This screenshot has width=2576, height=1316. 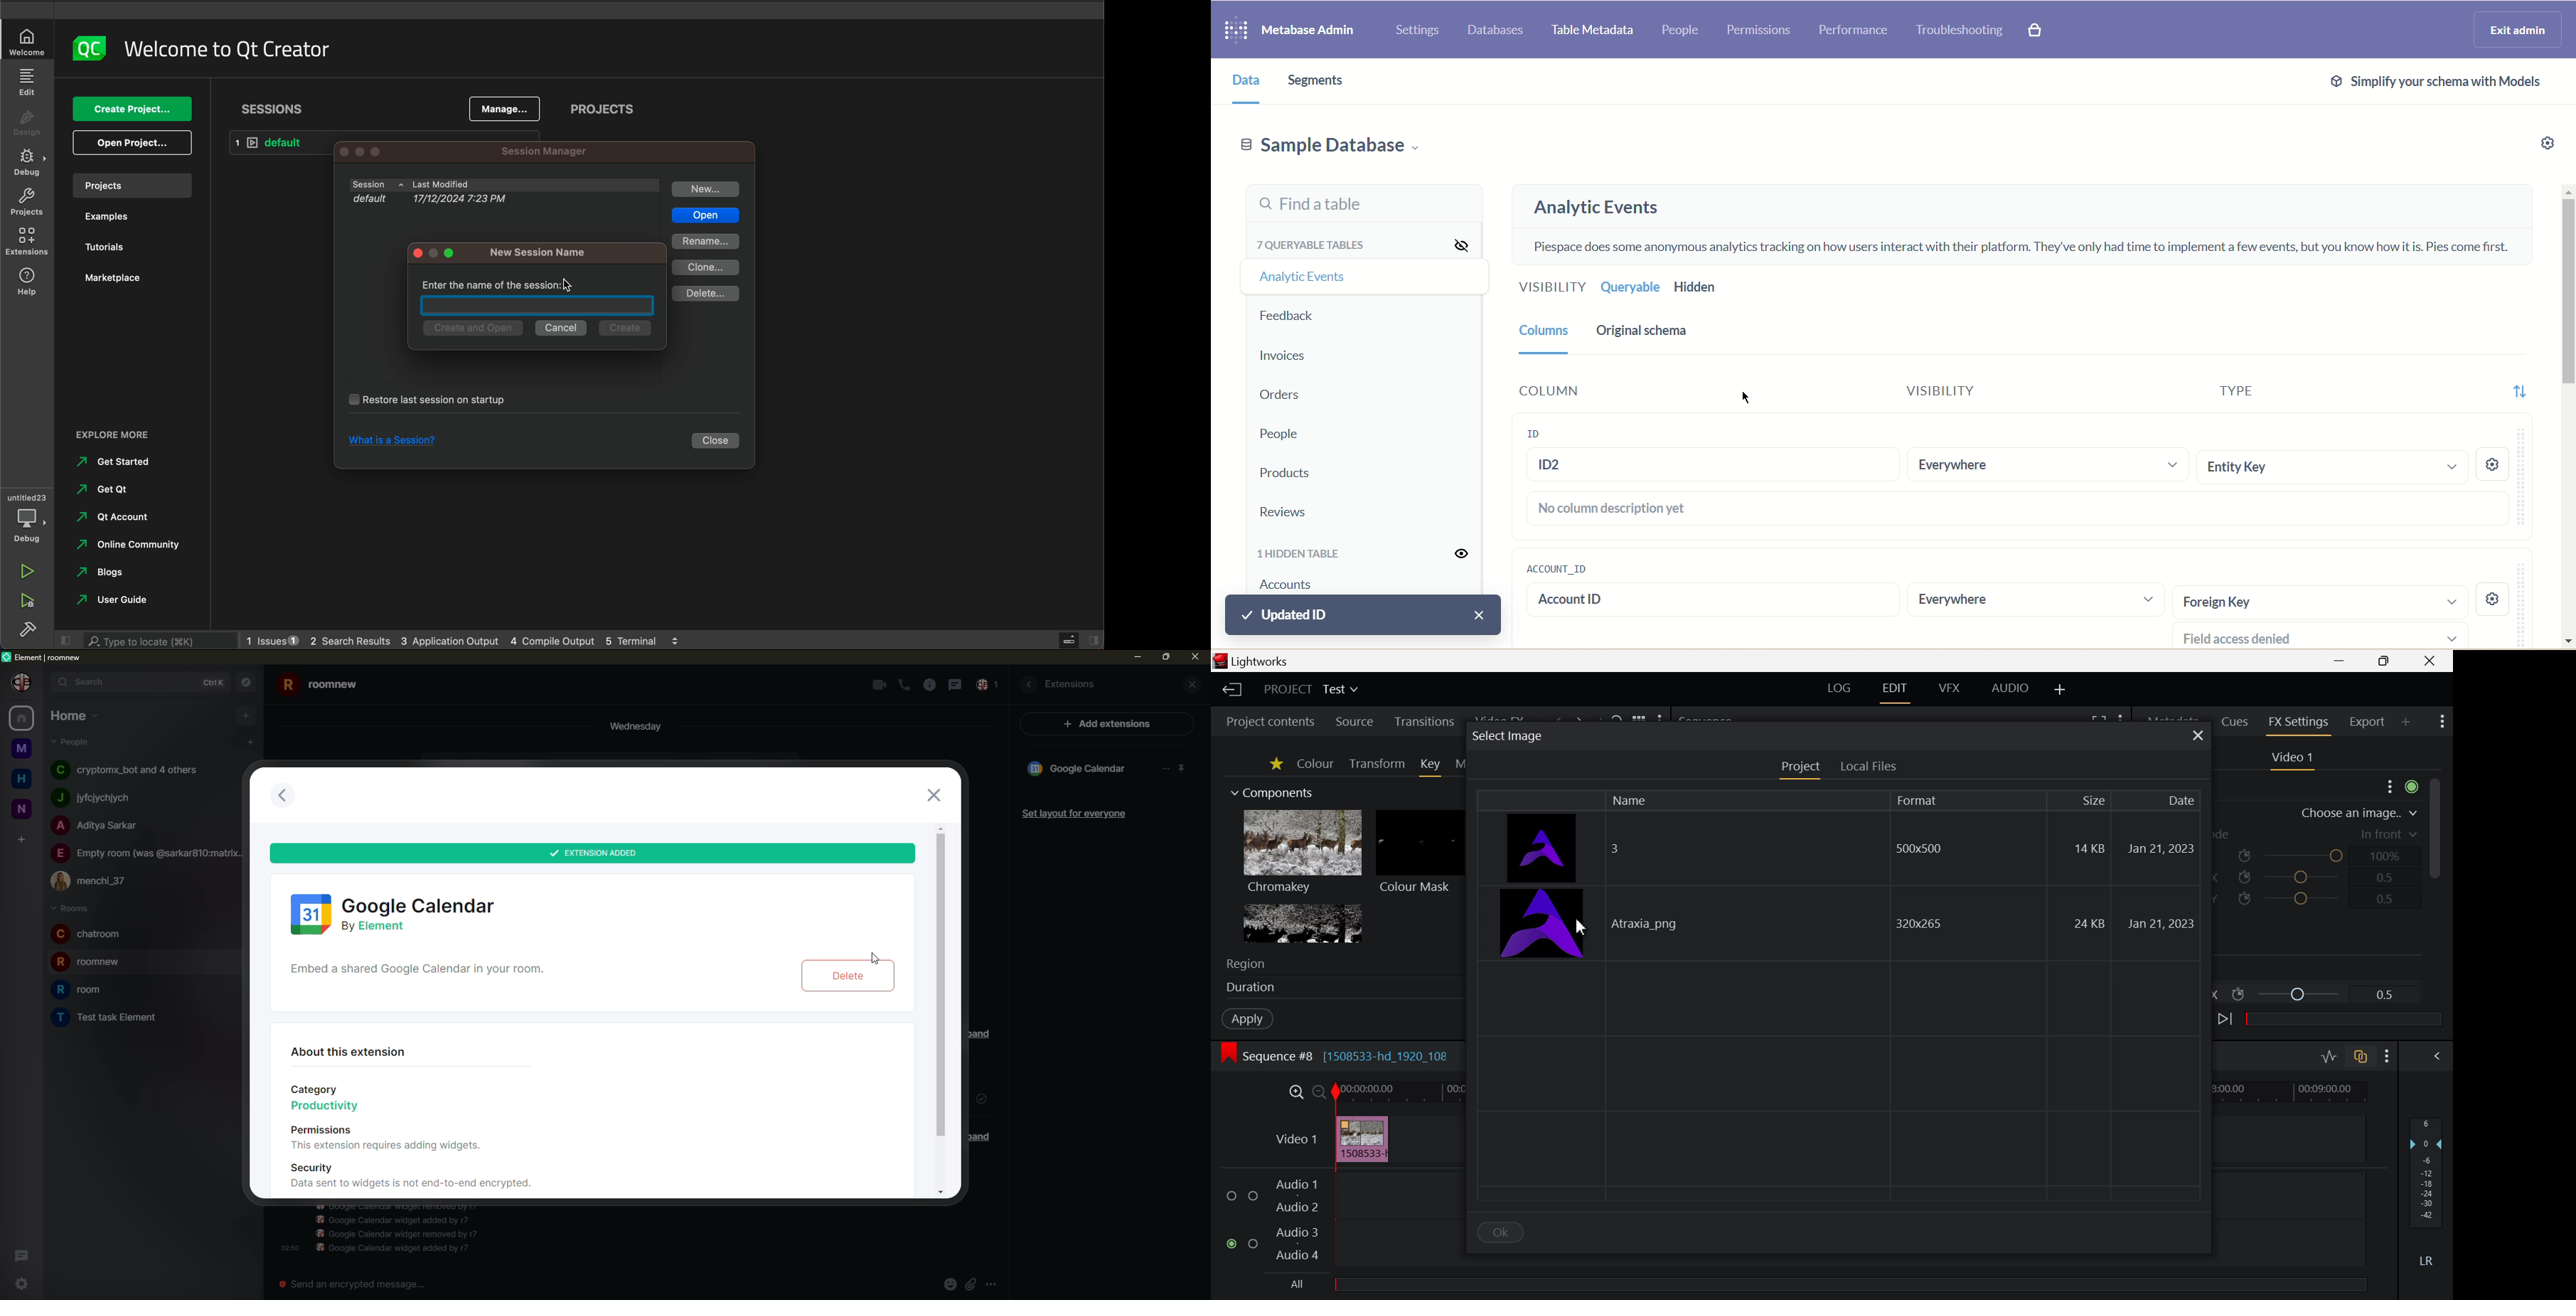 I want to click on Video Settings, so click(x=2295, y=760).